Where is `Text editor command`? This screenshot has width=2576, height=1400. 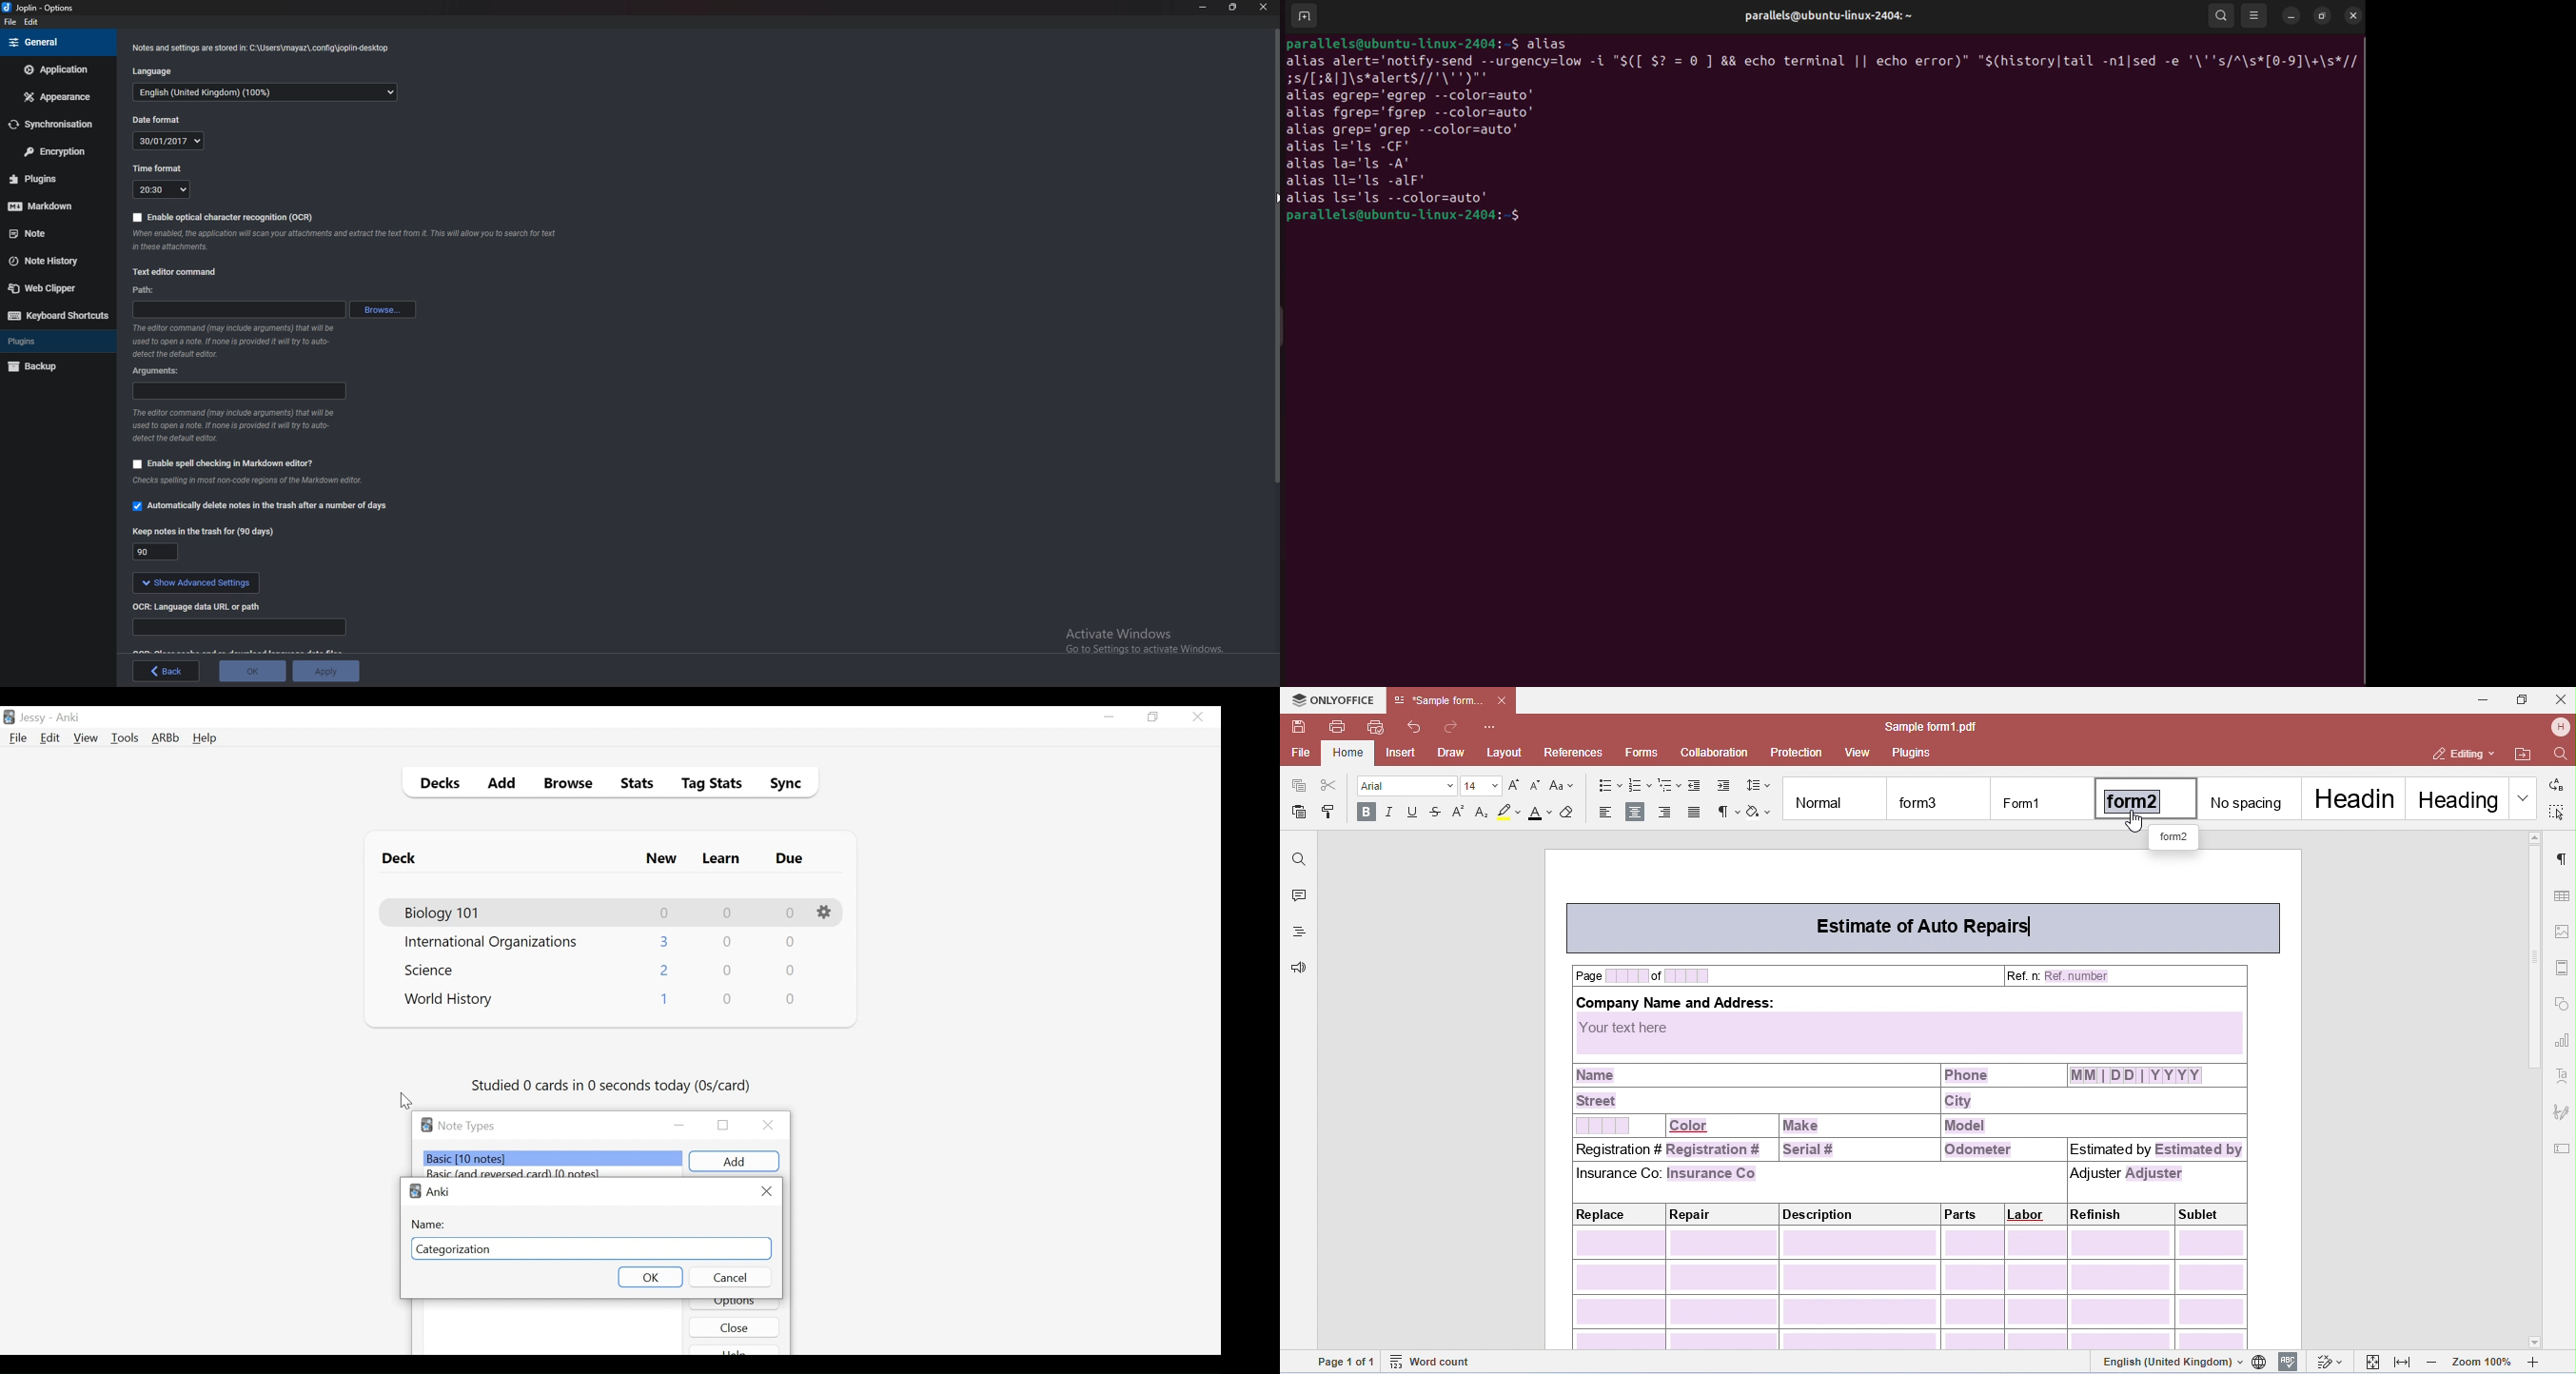
Text editor command is located at coordinates (176, 271).